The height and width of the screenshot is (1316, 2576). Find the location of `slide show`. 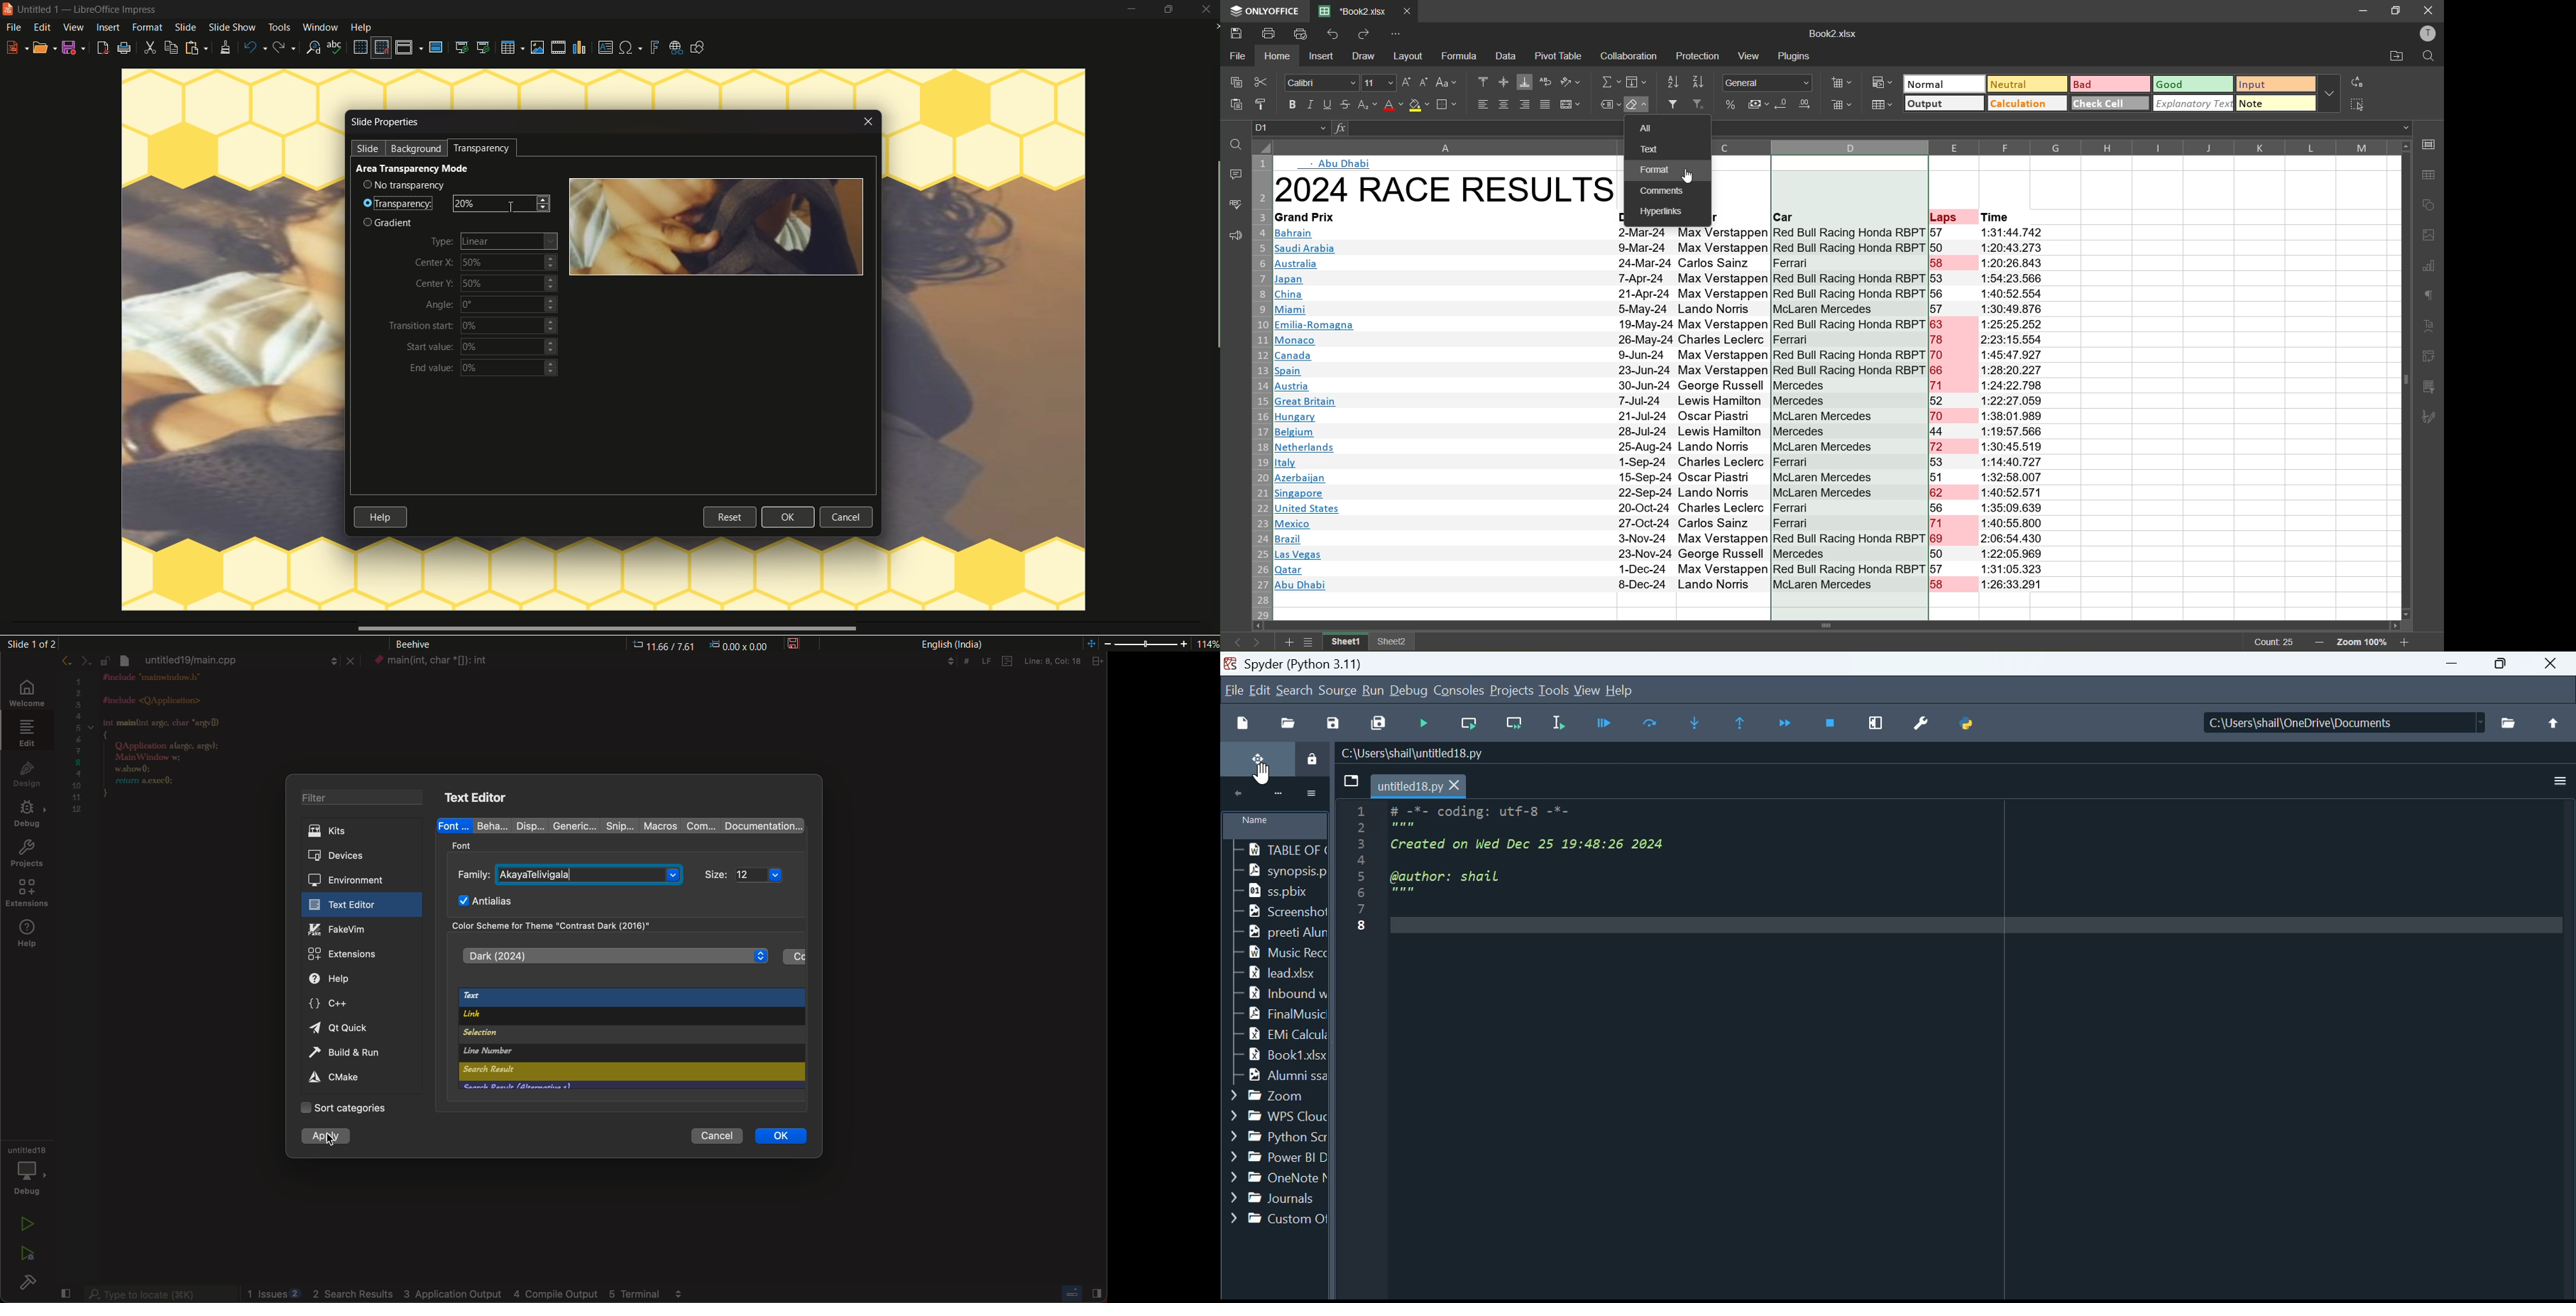

slide show is located at coordinates (231, 27).